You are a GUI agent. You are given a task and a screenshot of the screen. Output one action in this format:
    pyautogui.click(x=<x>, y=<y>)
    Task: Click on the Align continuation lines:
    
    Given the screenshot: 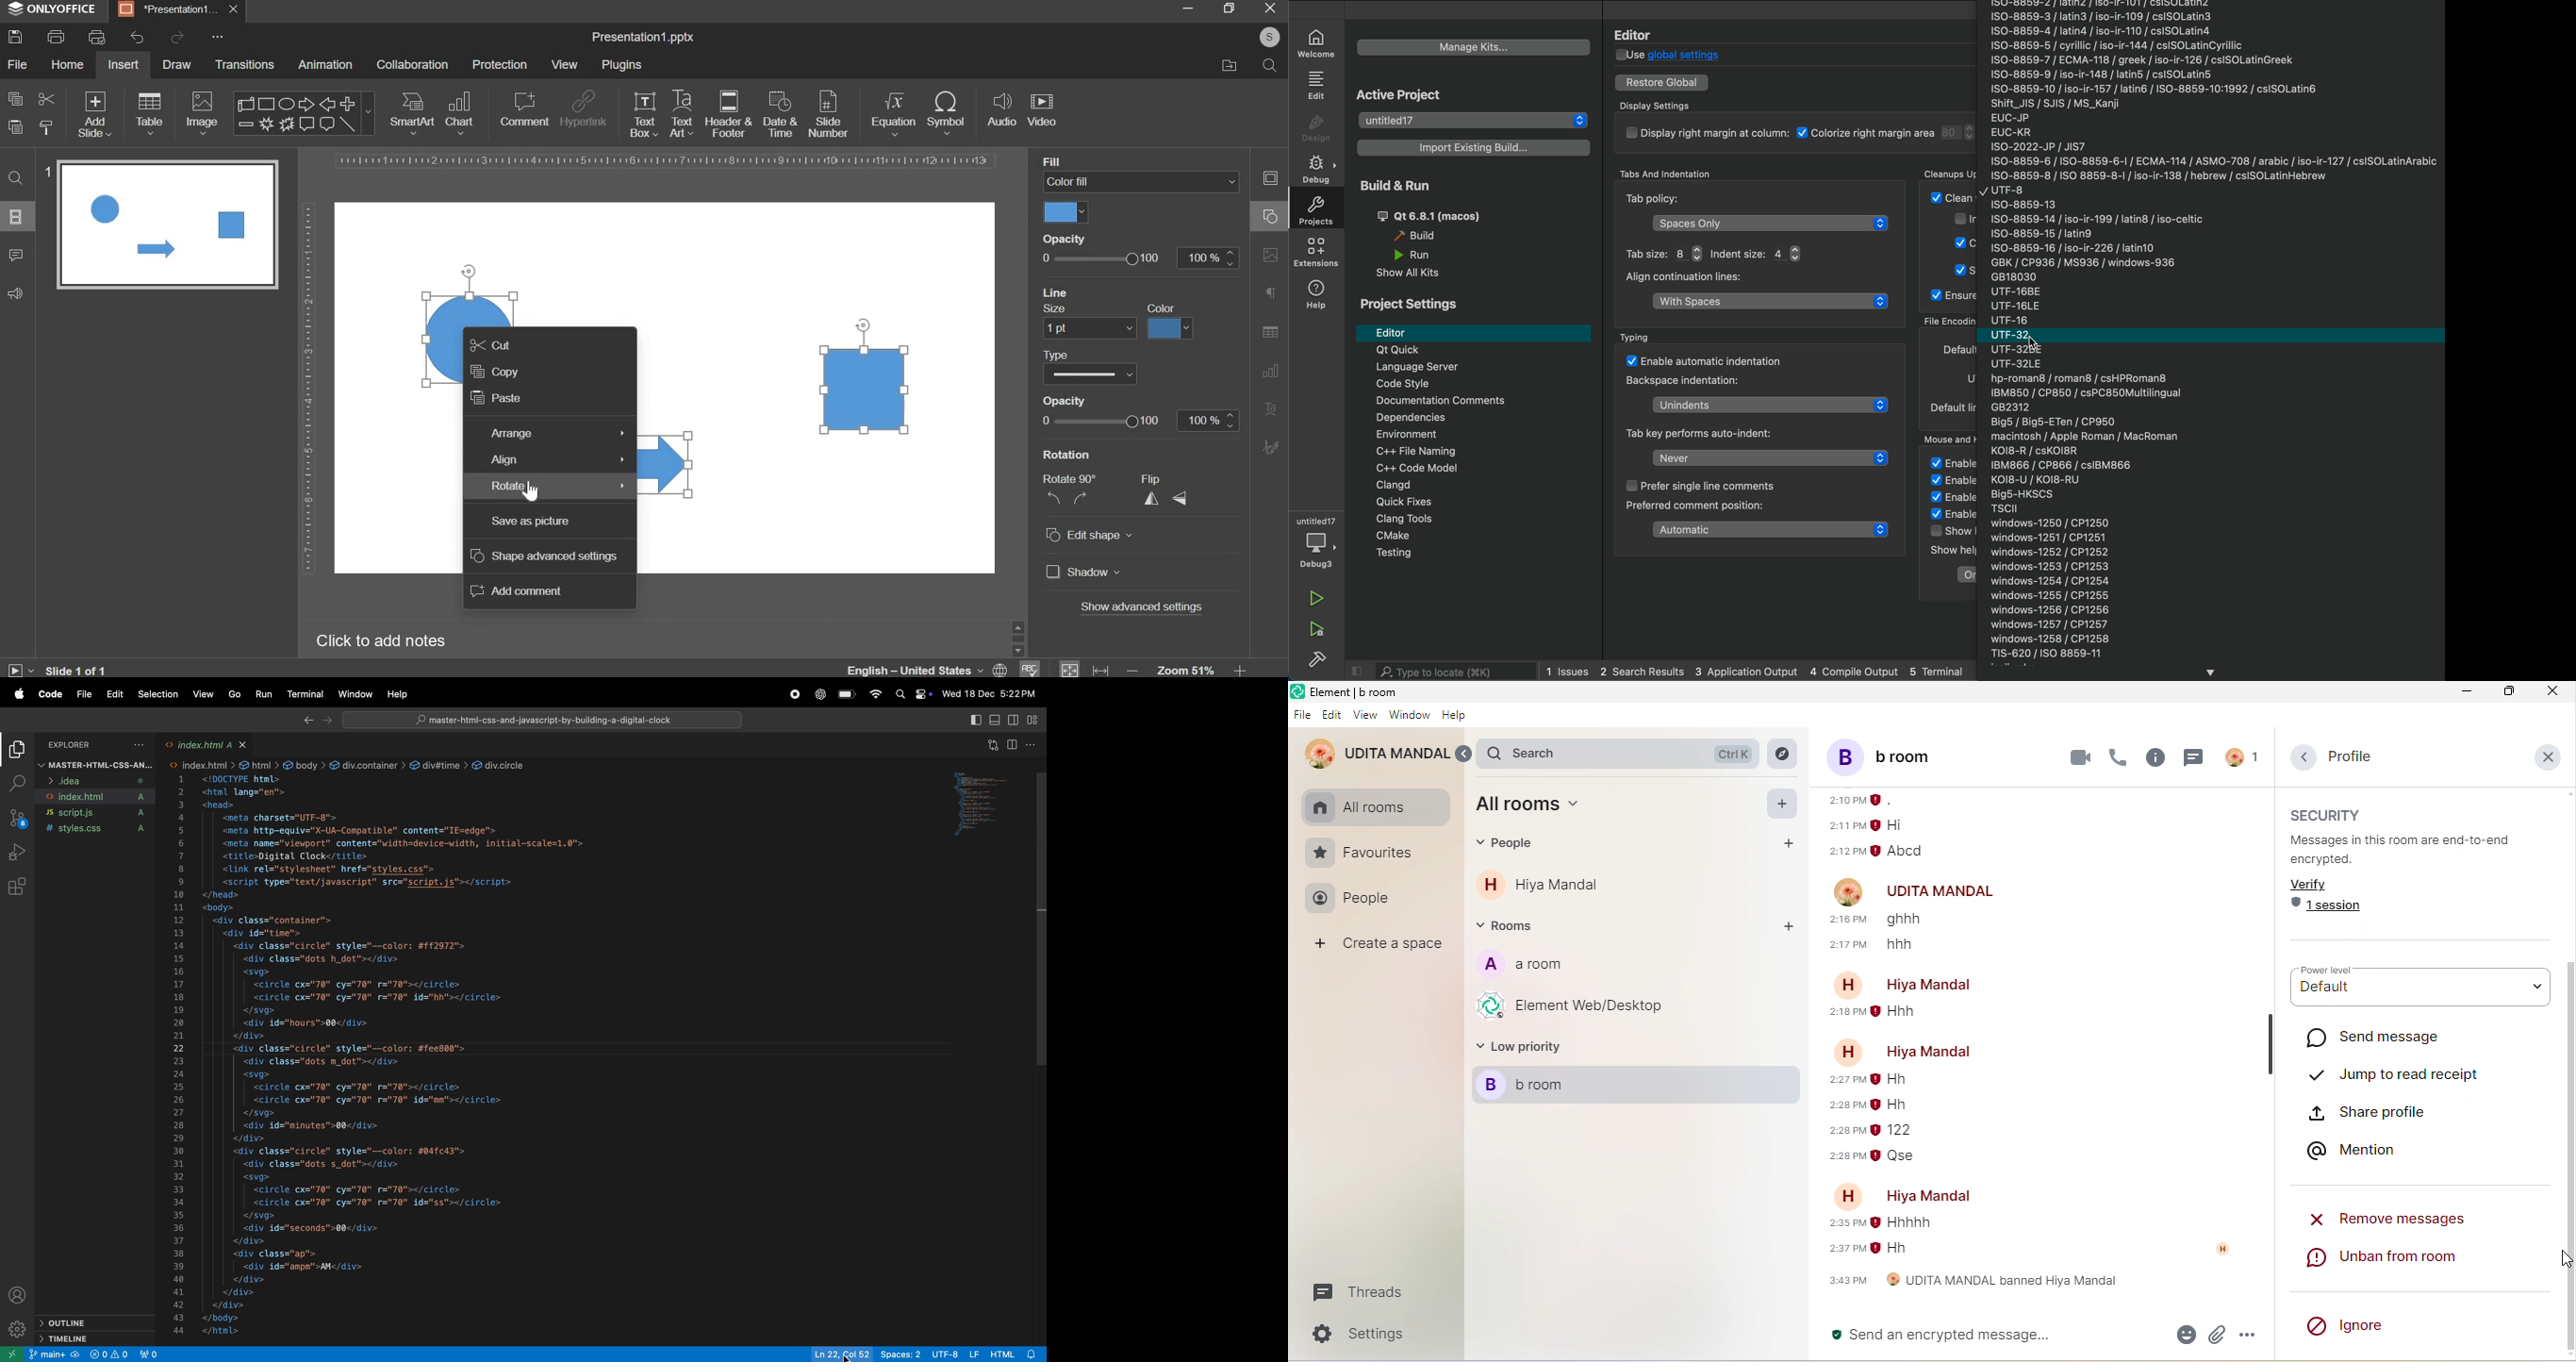 What is the action you would take?
    pyautogui.click(x=1695, y=278)
    